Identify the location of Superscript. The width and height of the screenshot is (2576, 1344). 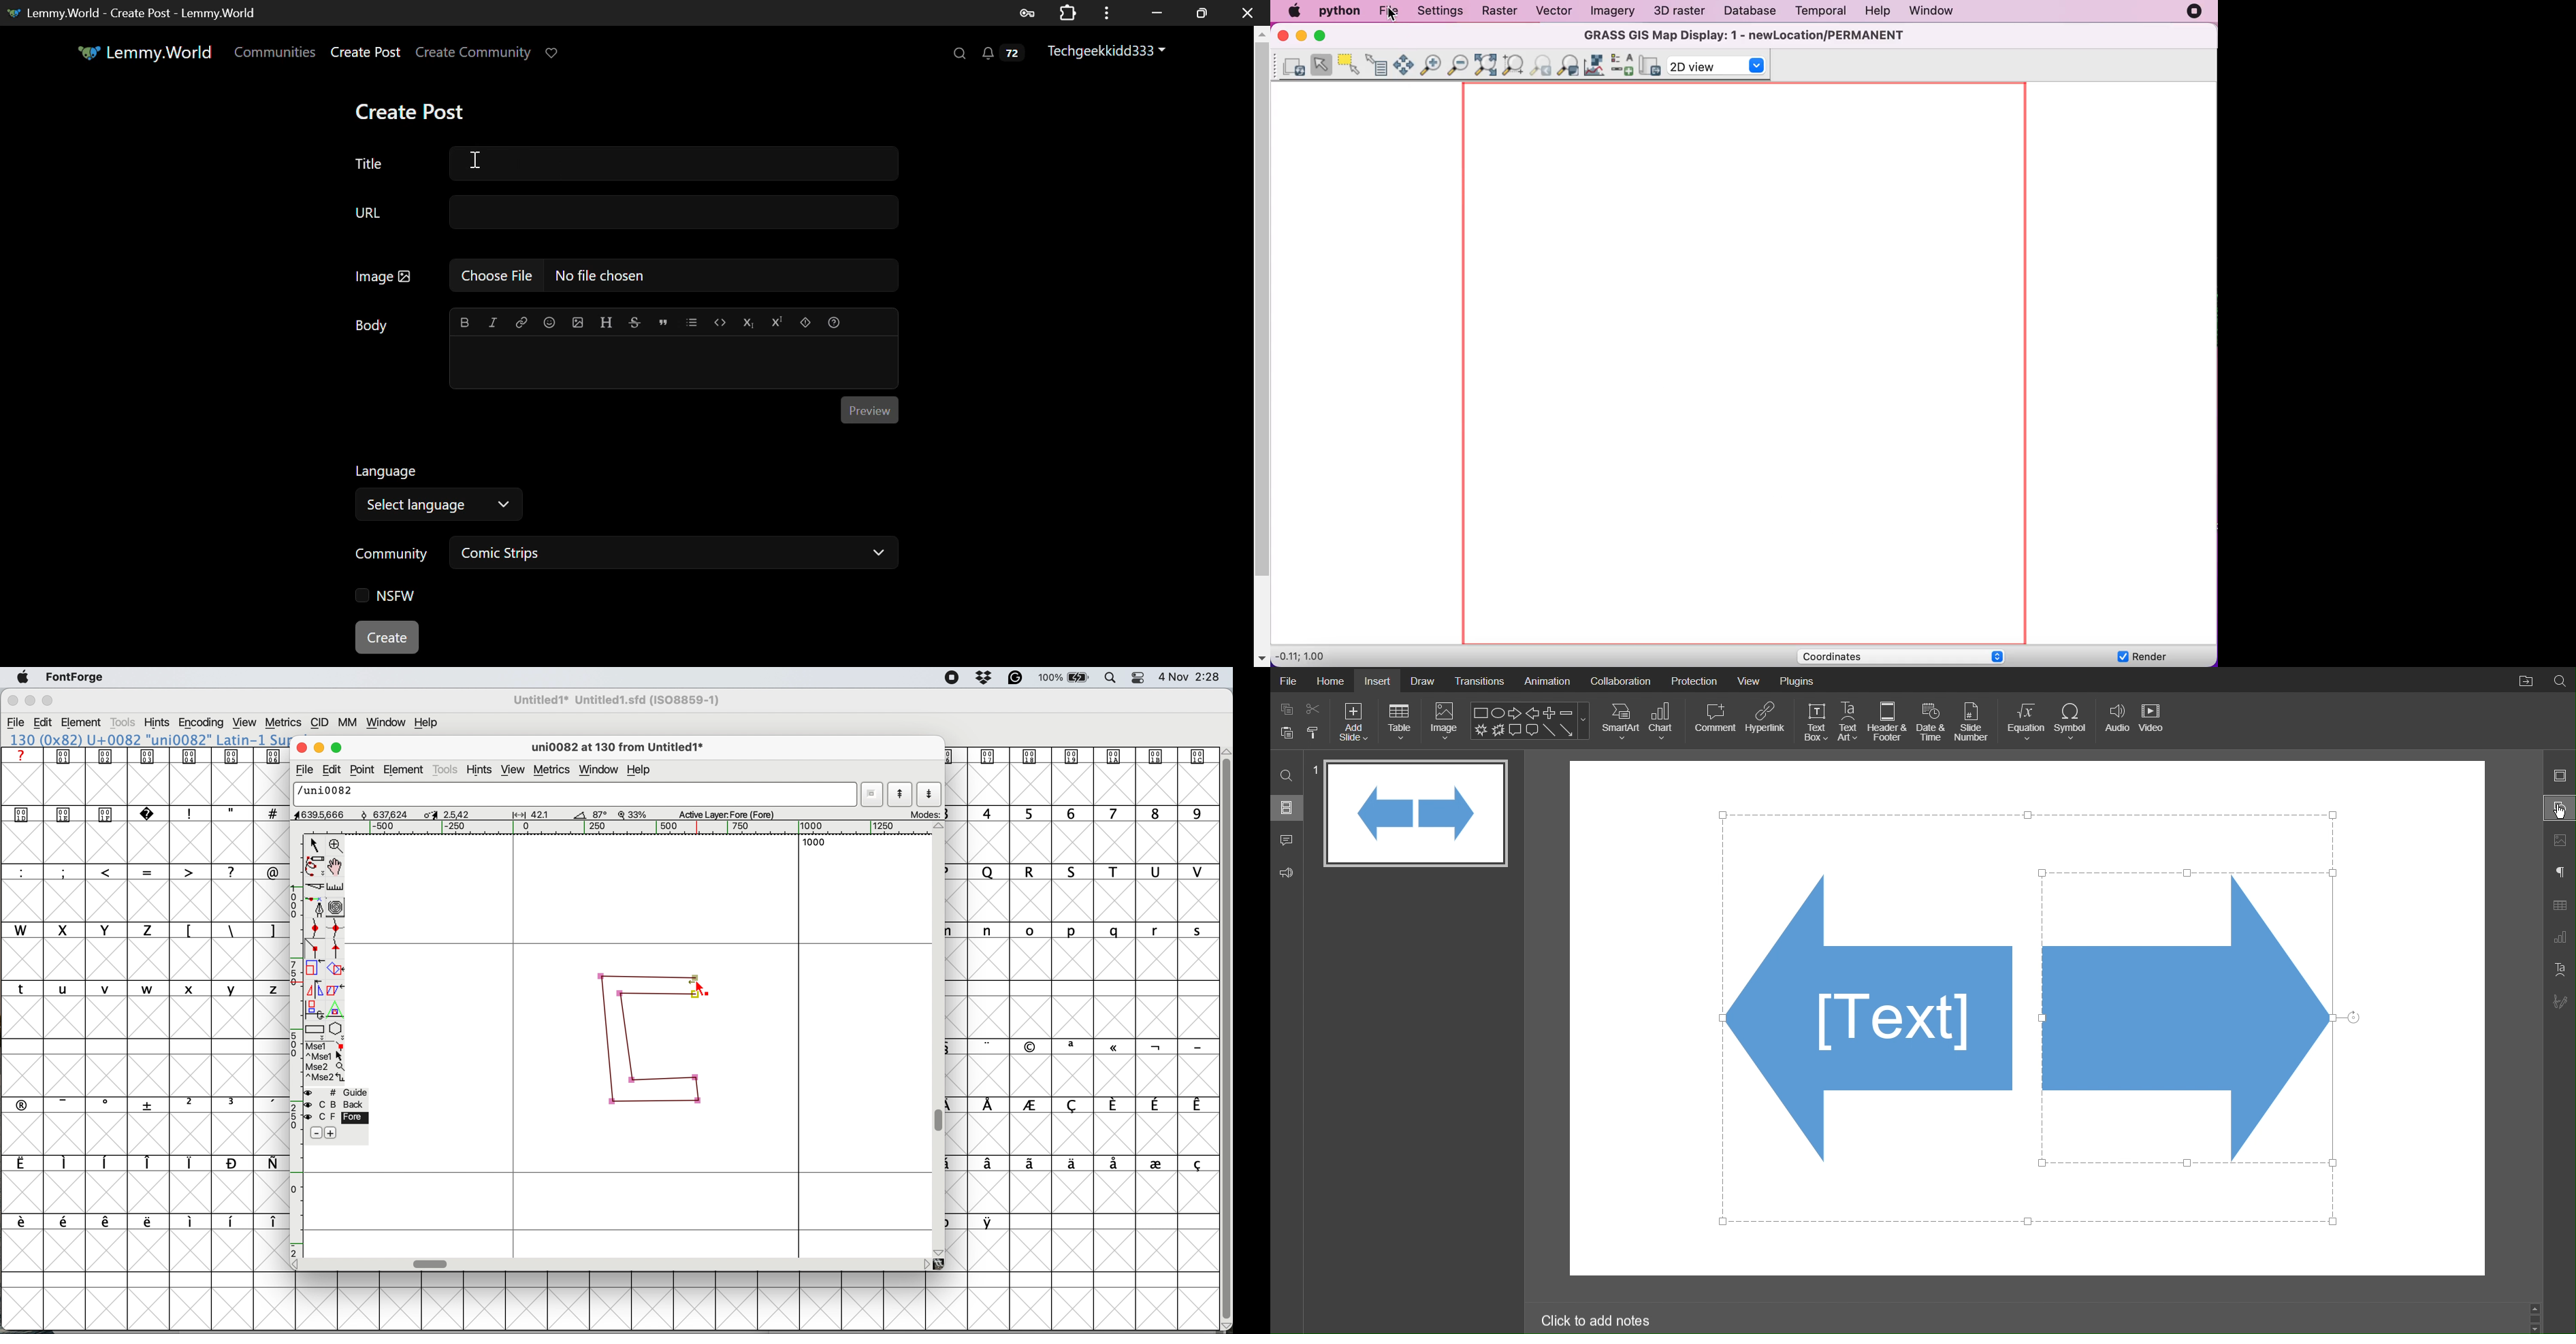
(777, 324).